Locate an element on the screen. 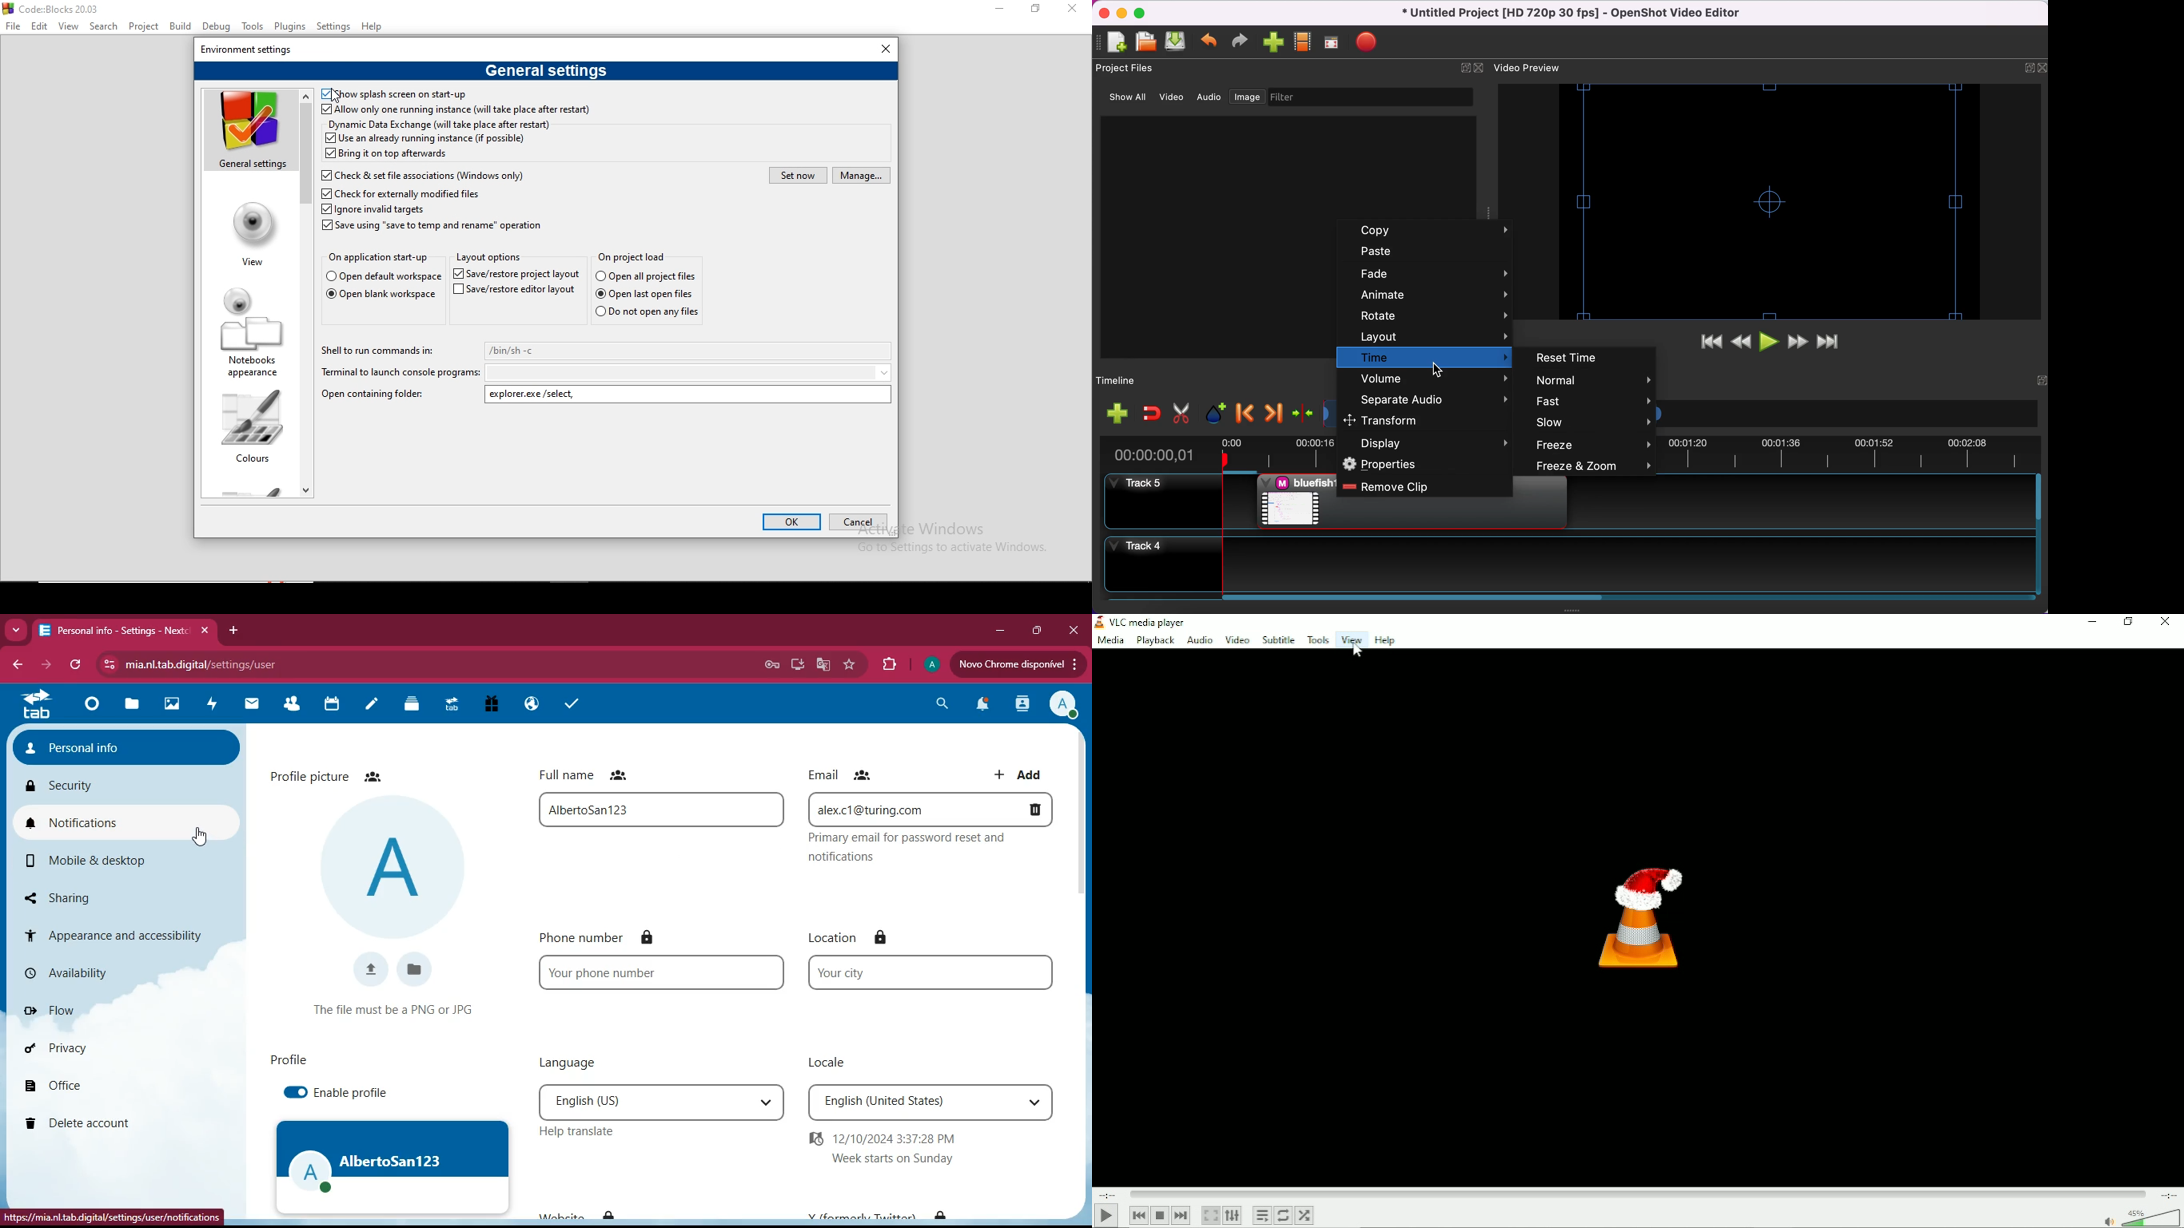  Audio is located at coordinates (1198, 640).